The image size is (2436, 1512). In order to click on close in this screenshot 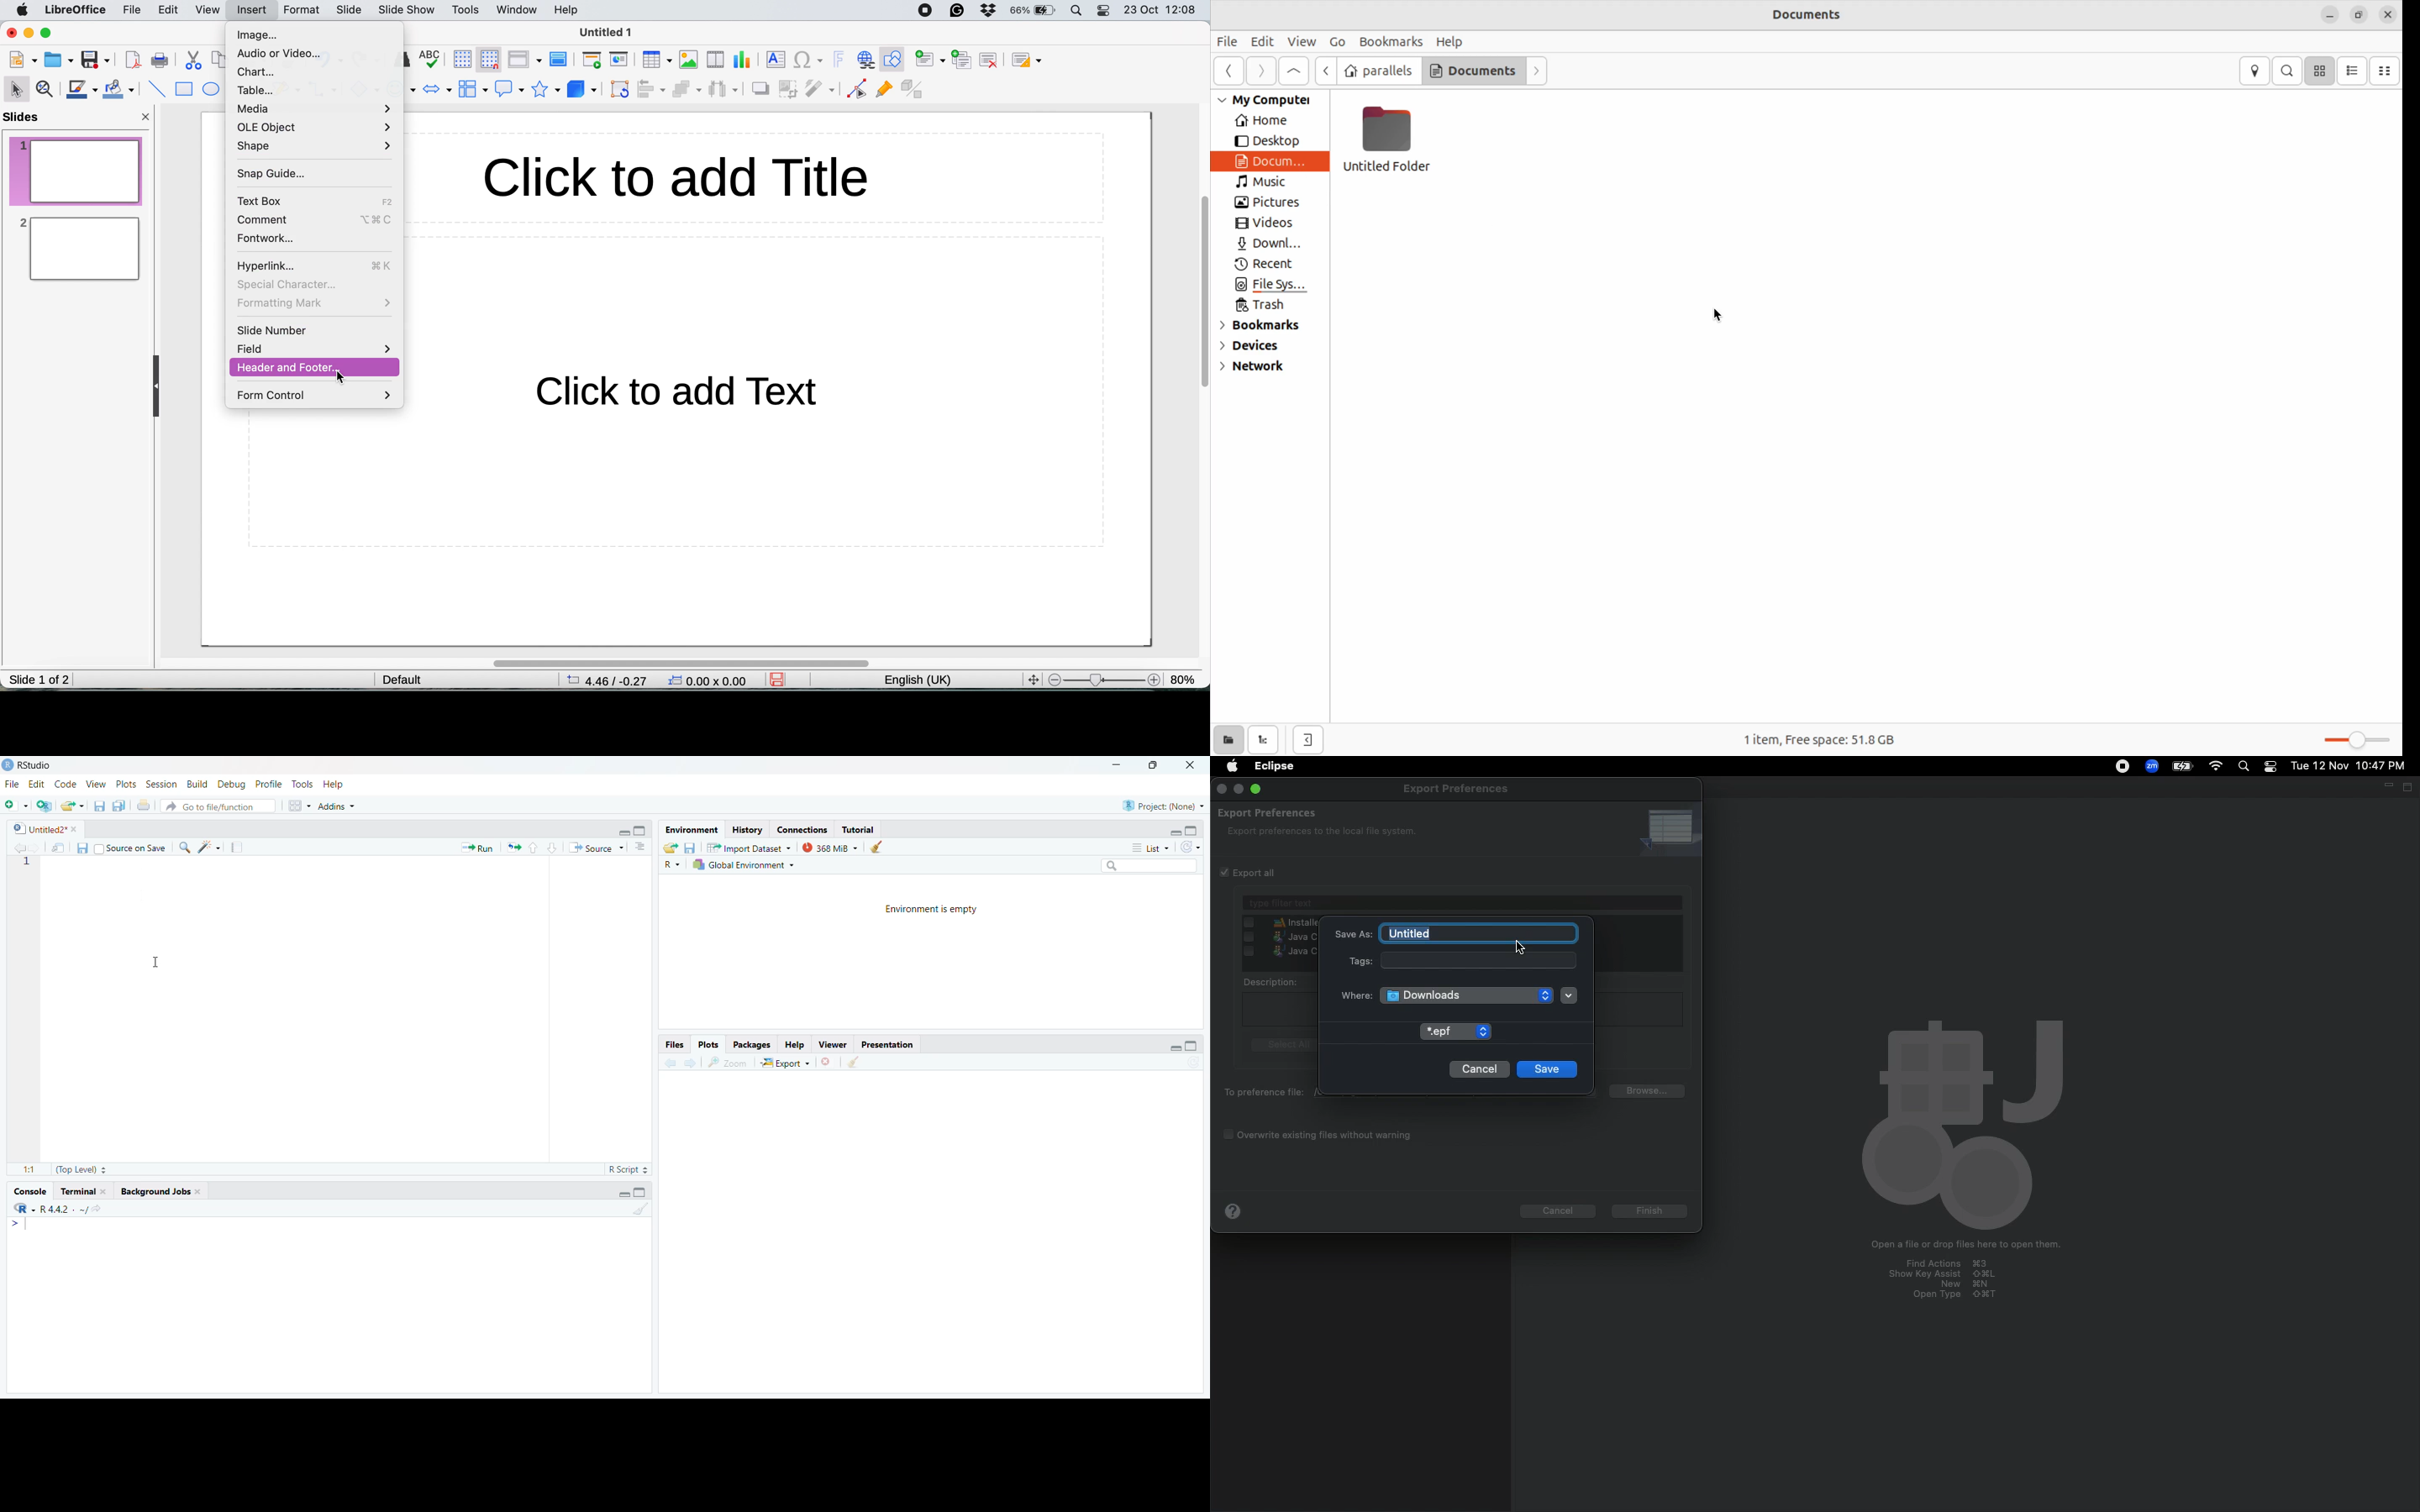, I will do `click(1196, 765)`.